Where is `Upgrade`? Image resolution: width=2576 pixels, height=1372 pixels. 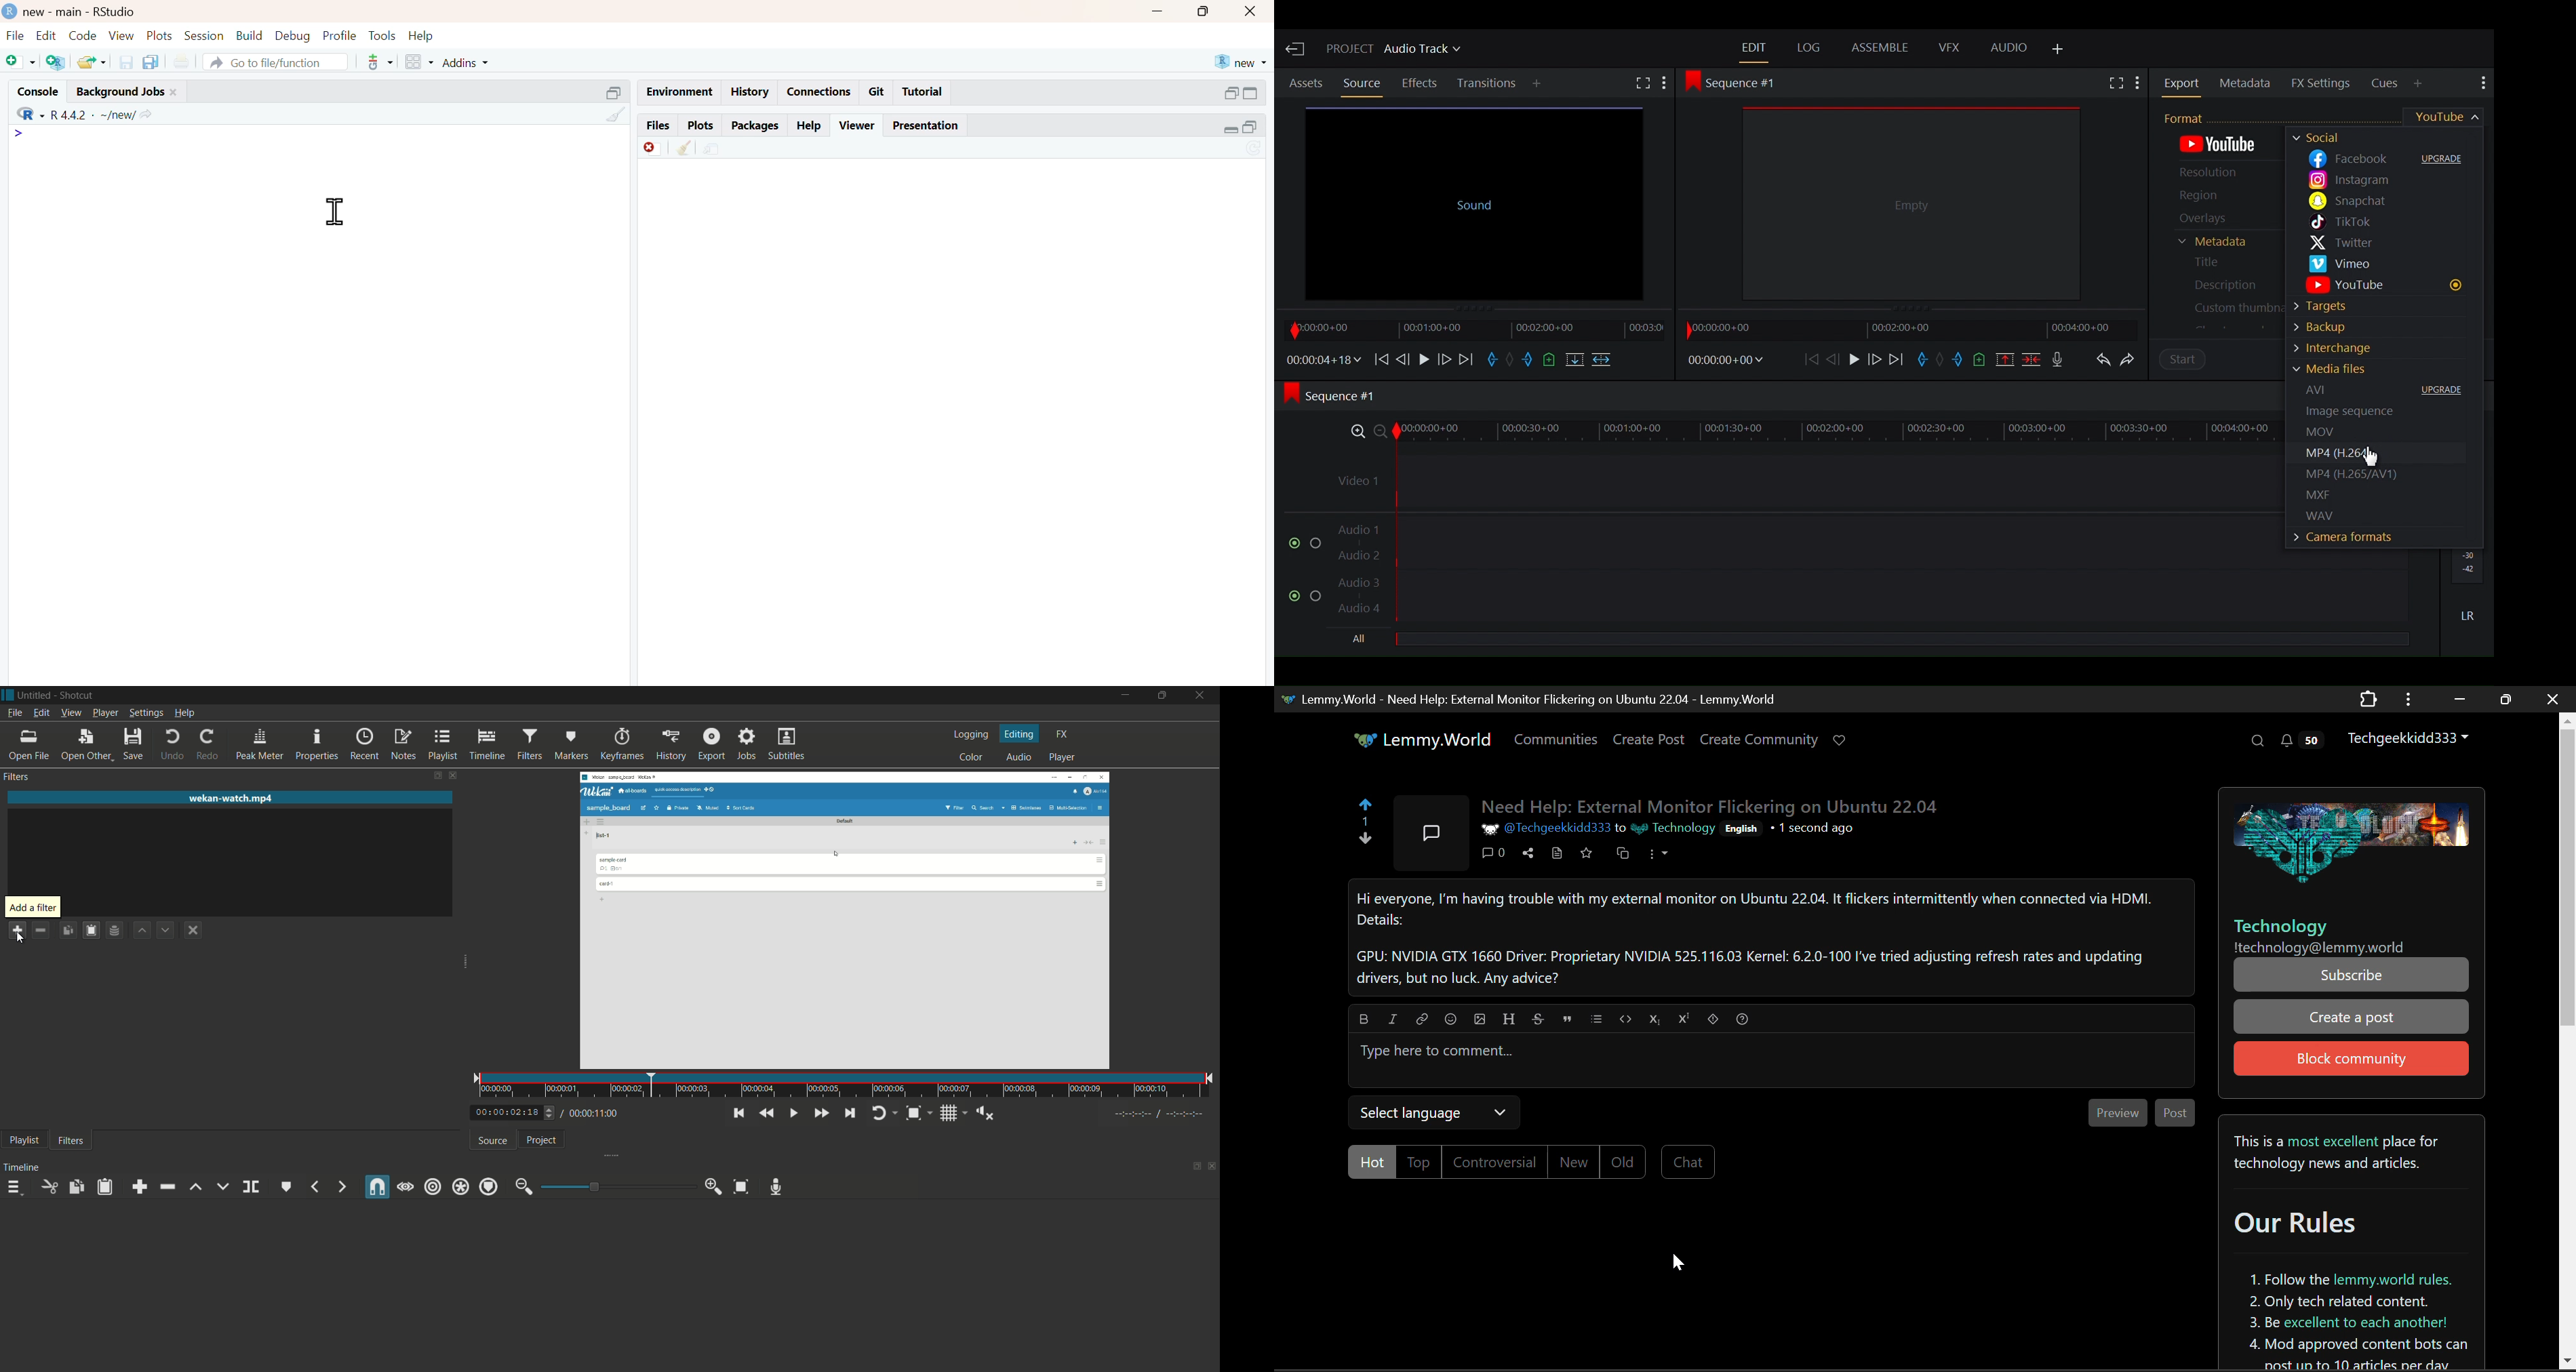
Upgrade is located at coordinates (2443, 393).